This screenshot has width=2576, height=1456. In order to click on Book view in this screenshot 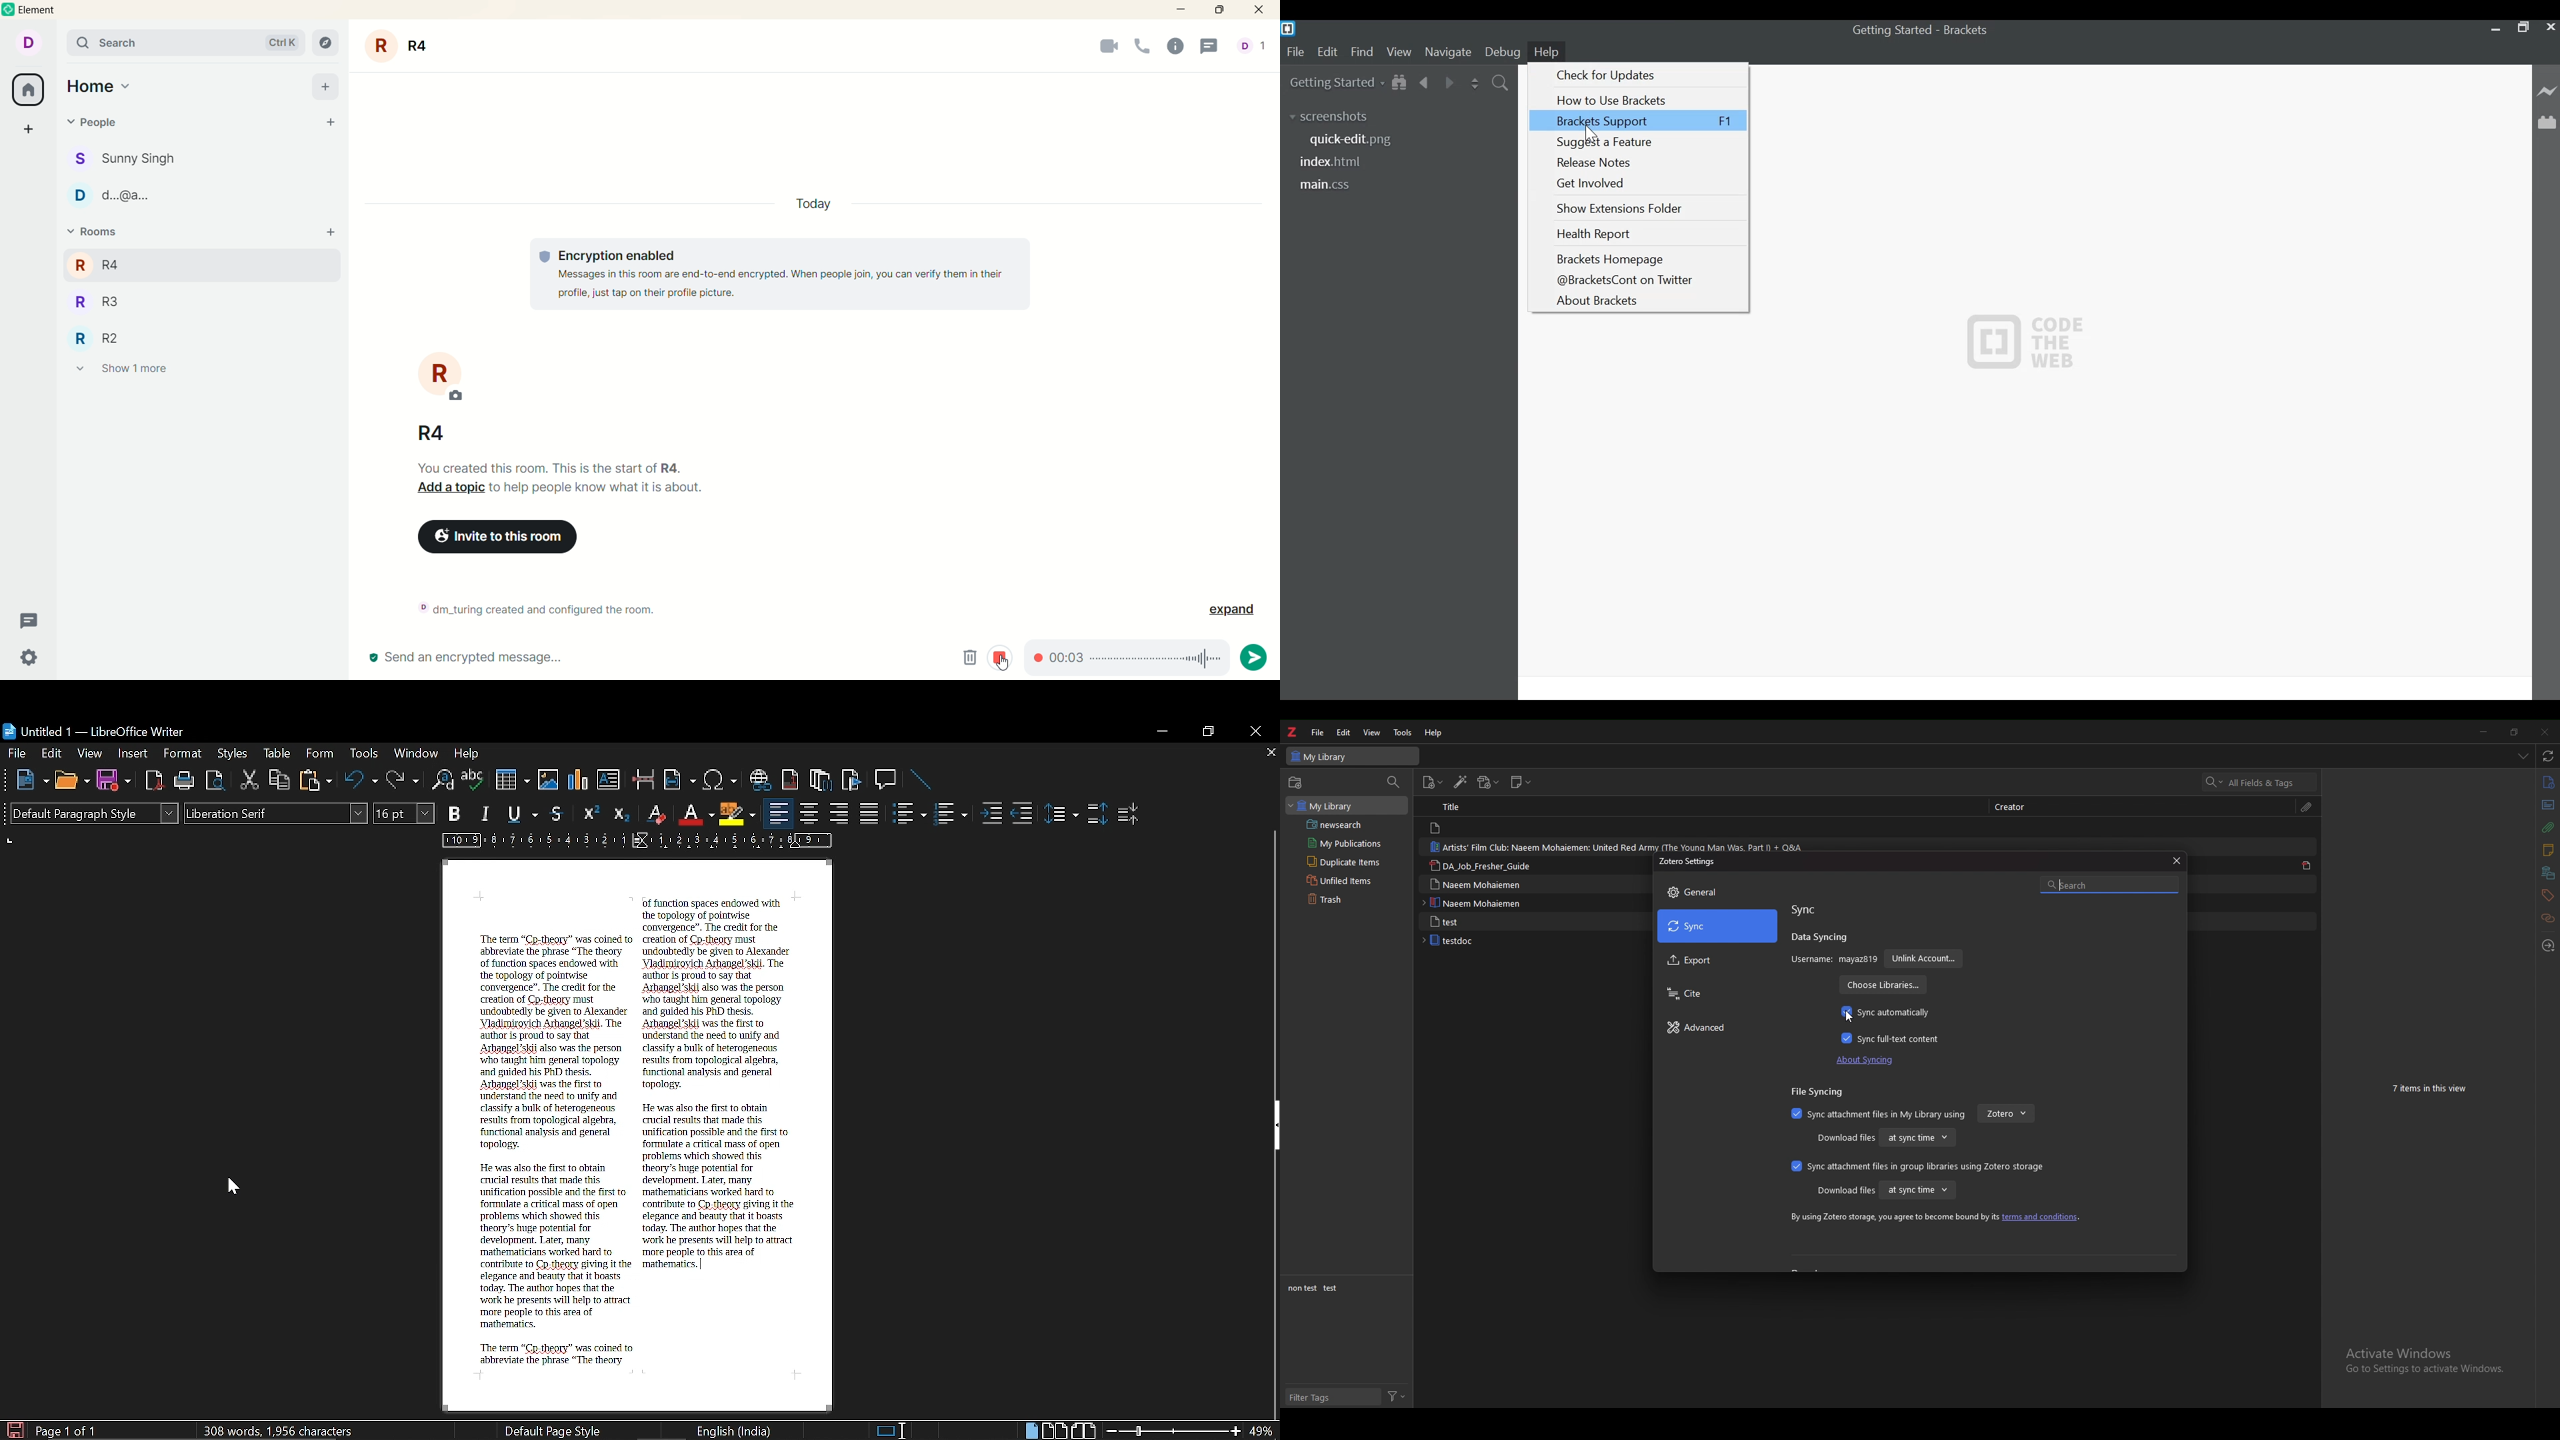, I will do `click(1084, 1430)`.